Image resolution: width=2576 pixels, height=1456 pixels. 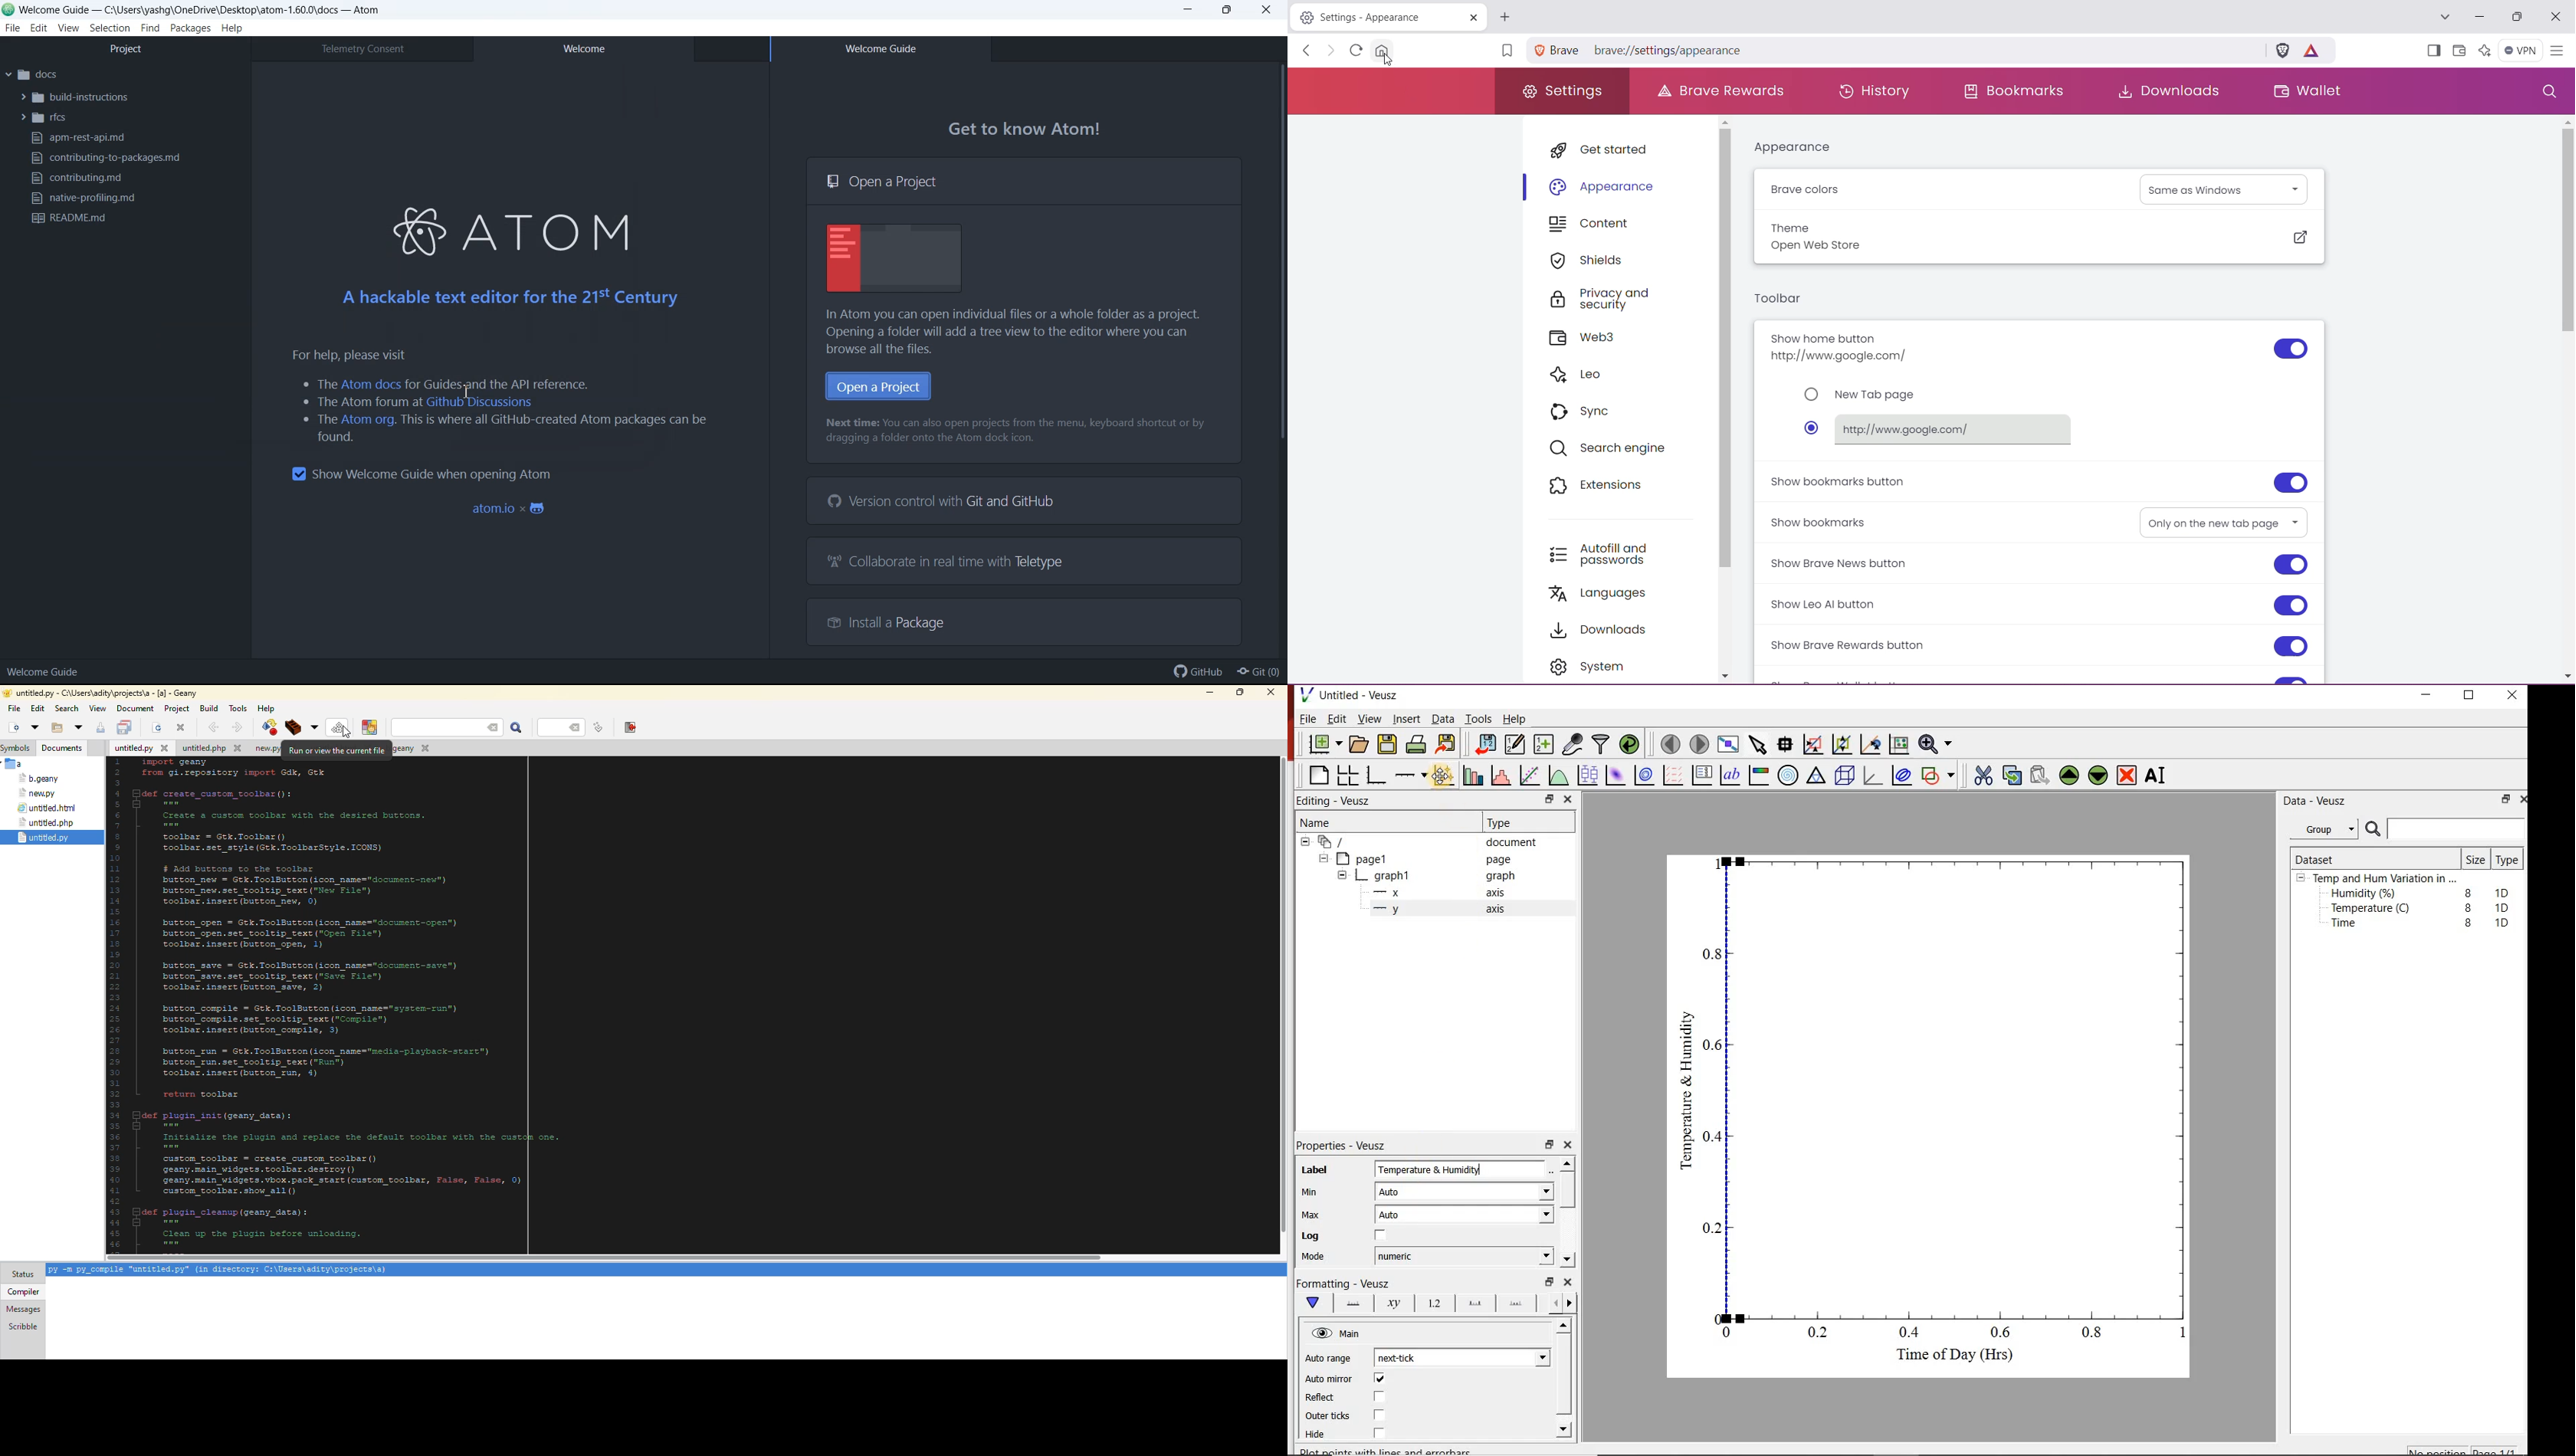 What do you see at coordinates (1941, 429) in the screenshot?
I see `Click to set URL for new Homepage` at bounding box center [1941, 429].